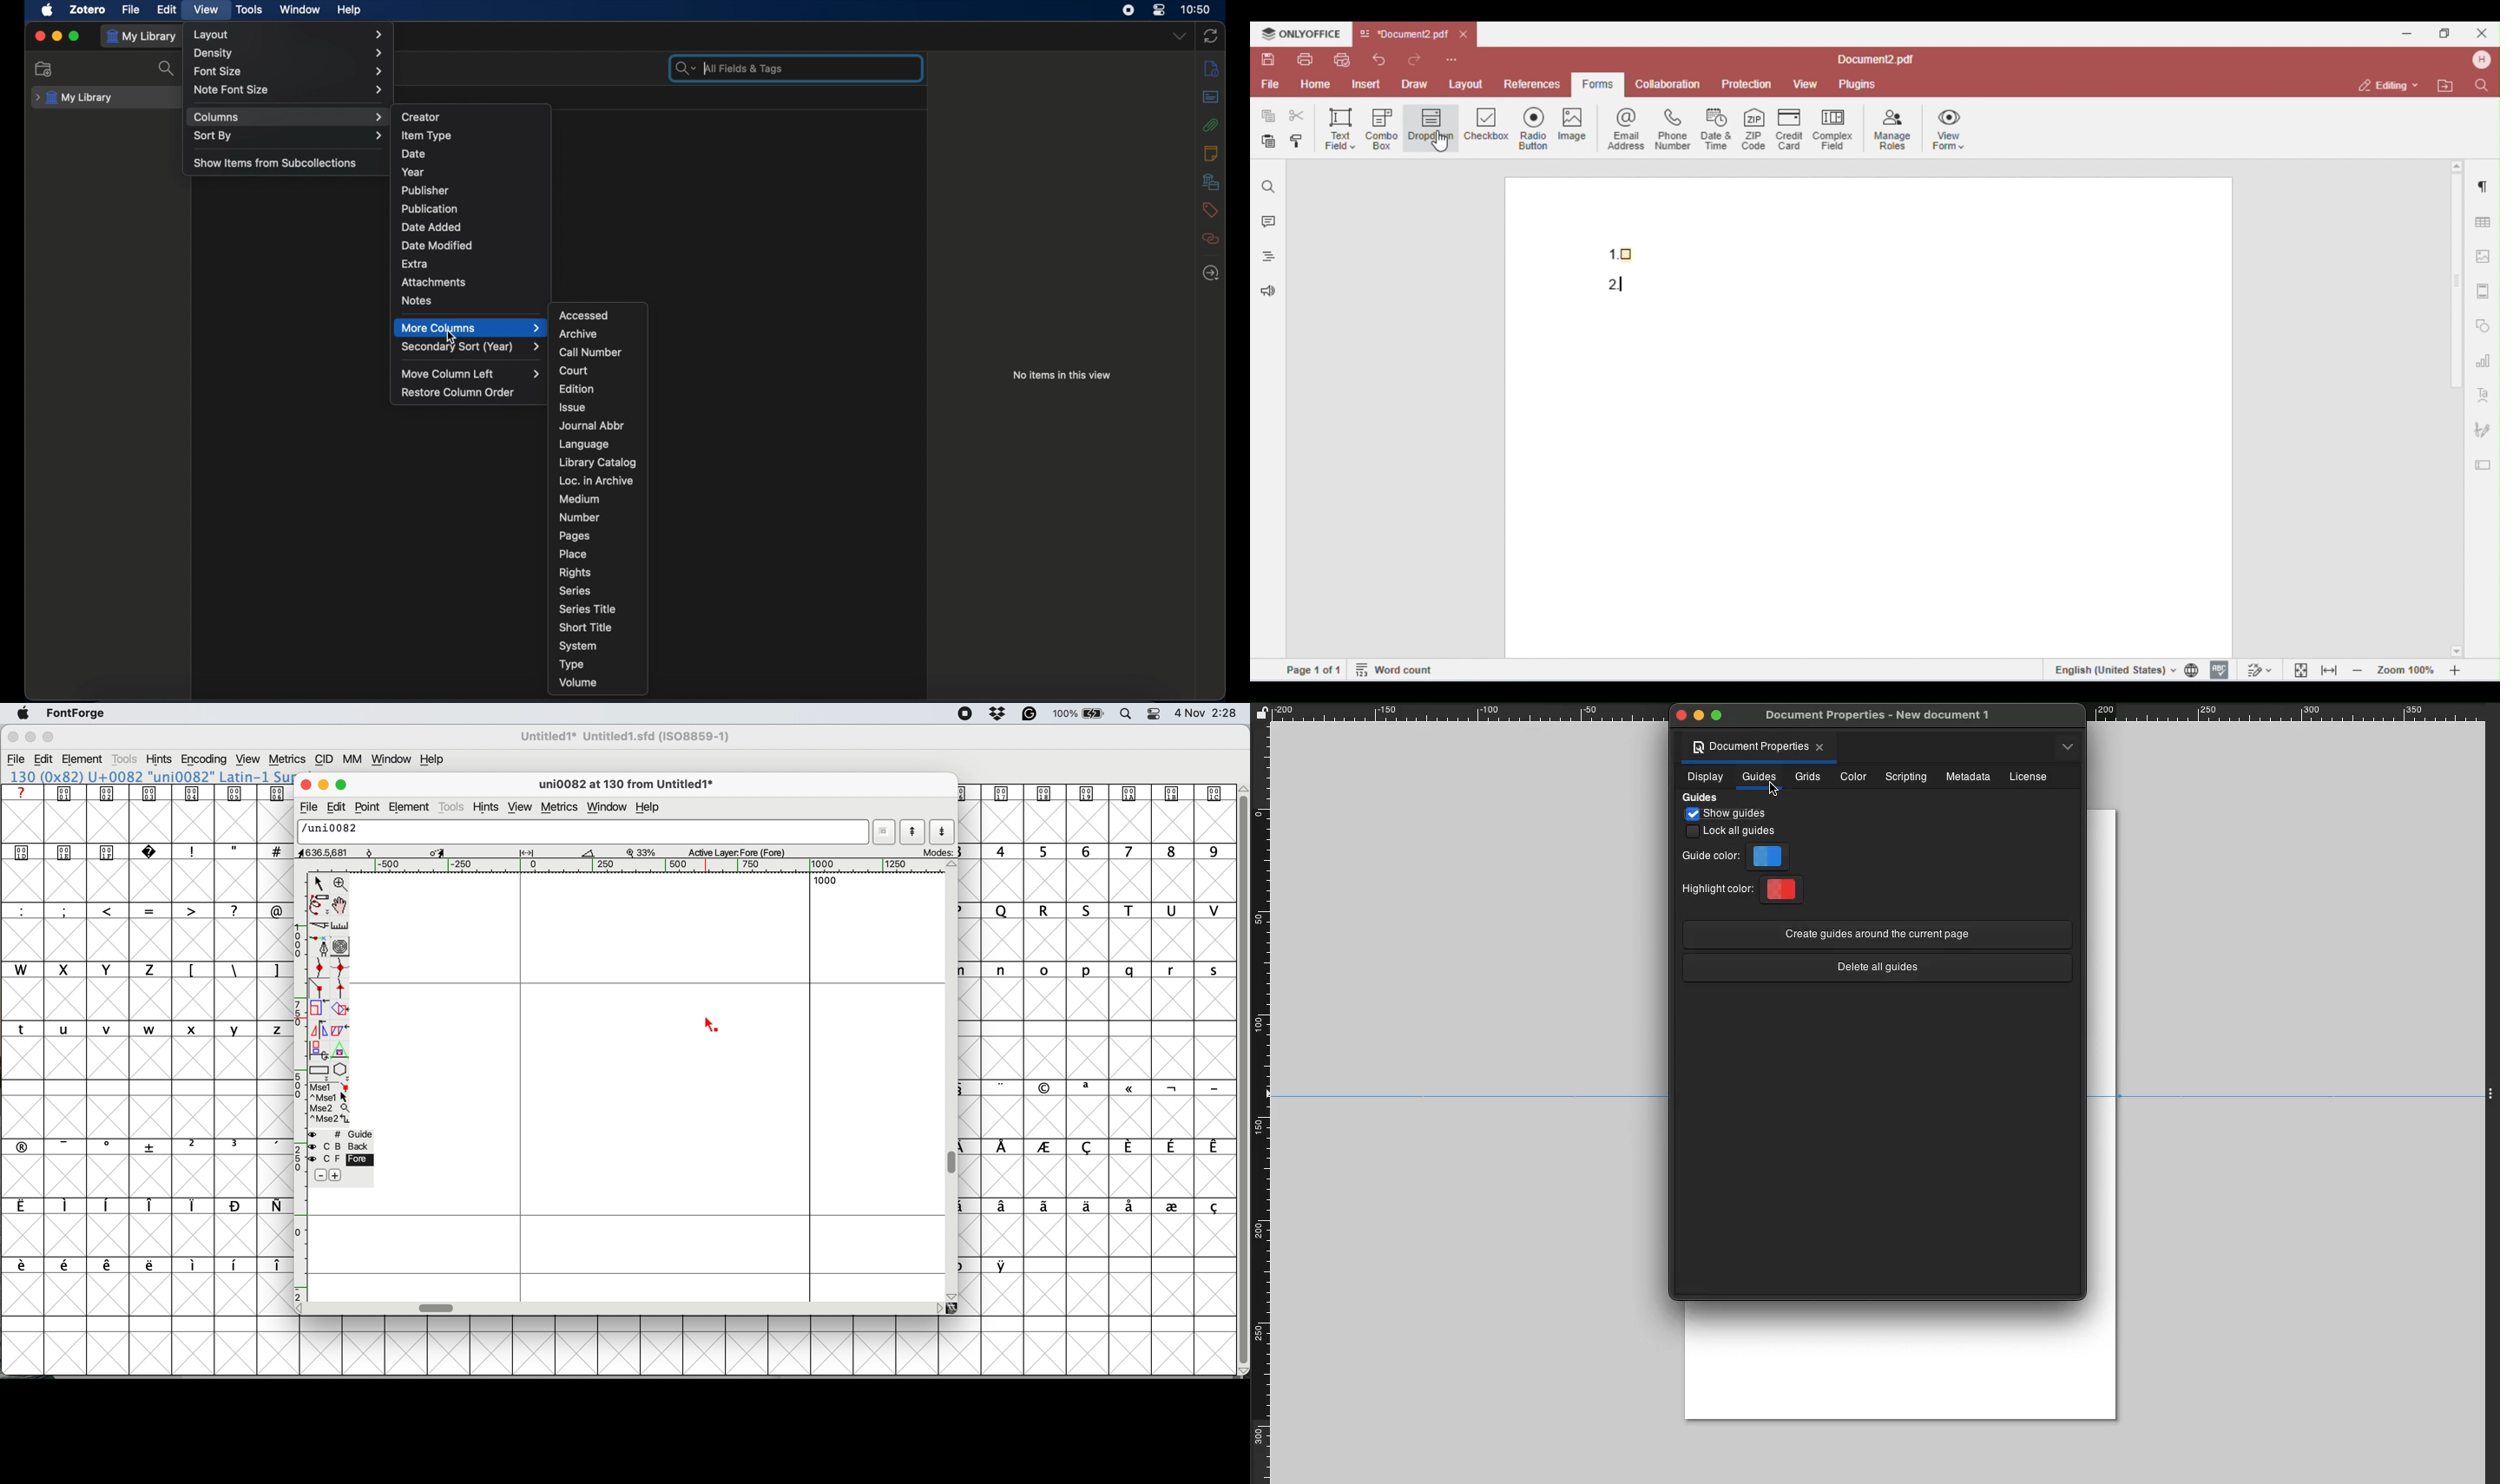 The image size is (2520, 1484). What do you see at coordinates (434, 282) in the screenshot?
I see `attachments` at bounding box center [434, 282].